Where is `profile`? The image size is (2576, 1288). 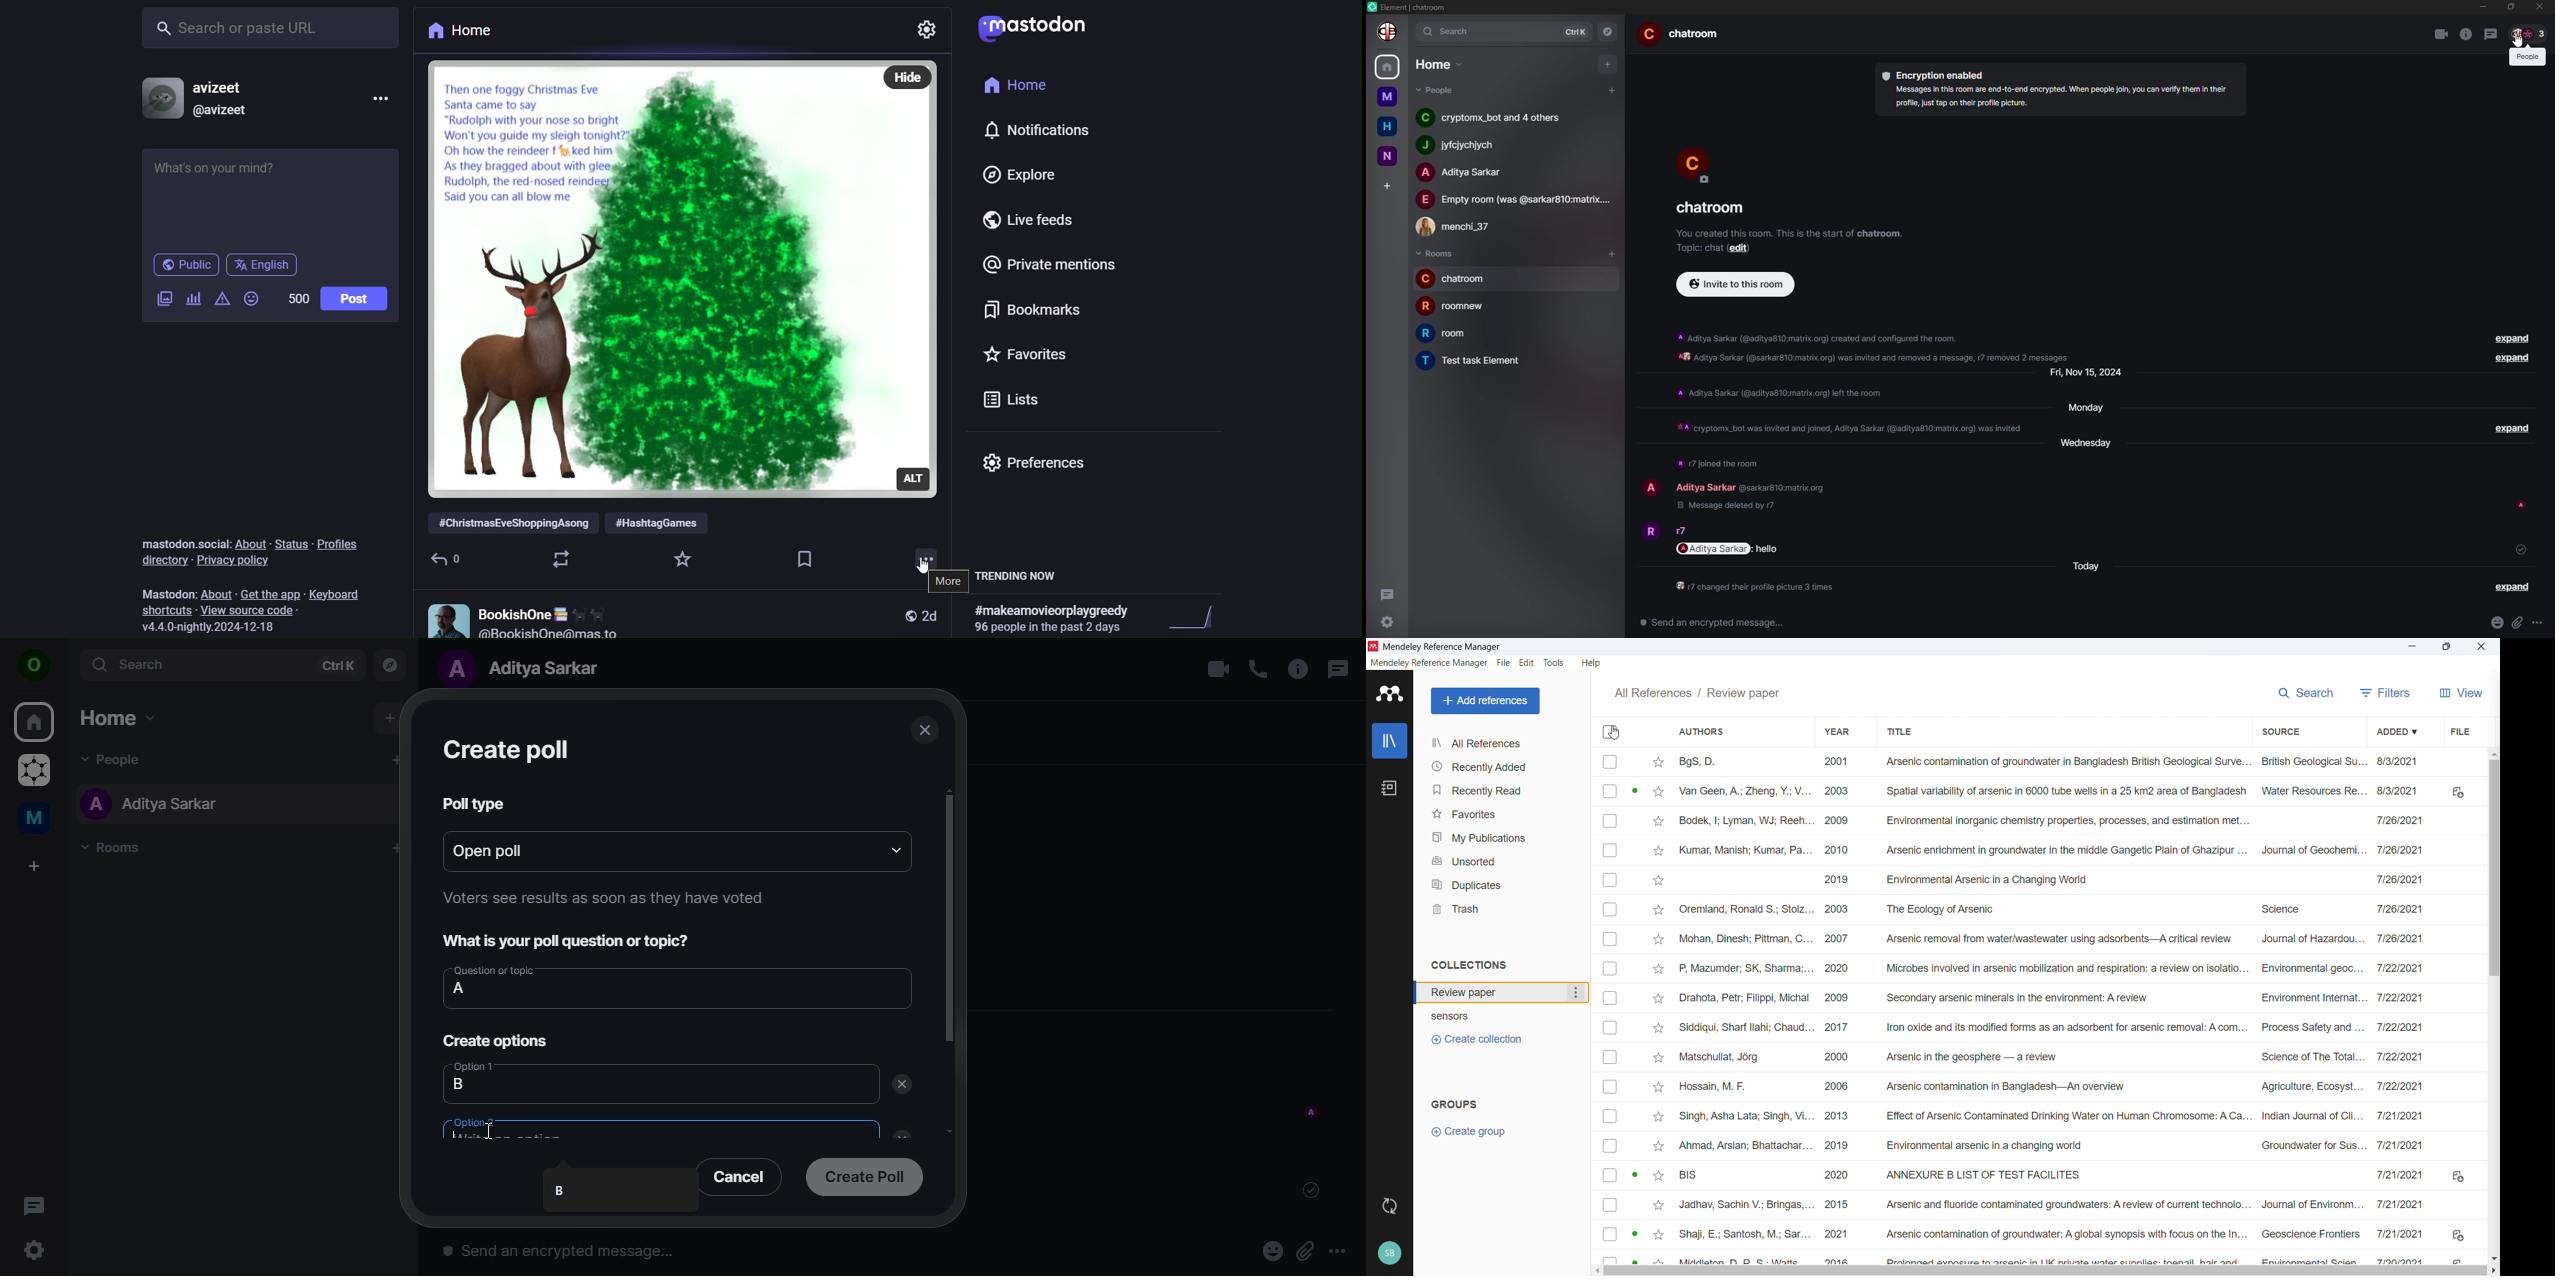
profile is located at coordinates (1390, 31).